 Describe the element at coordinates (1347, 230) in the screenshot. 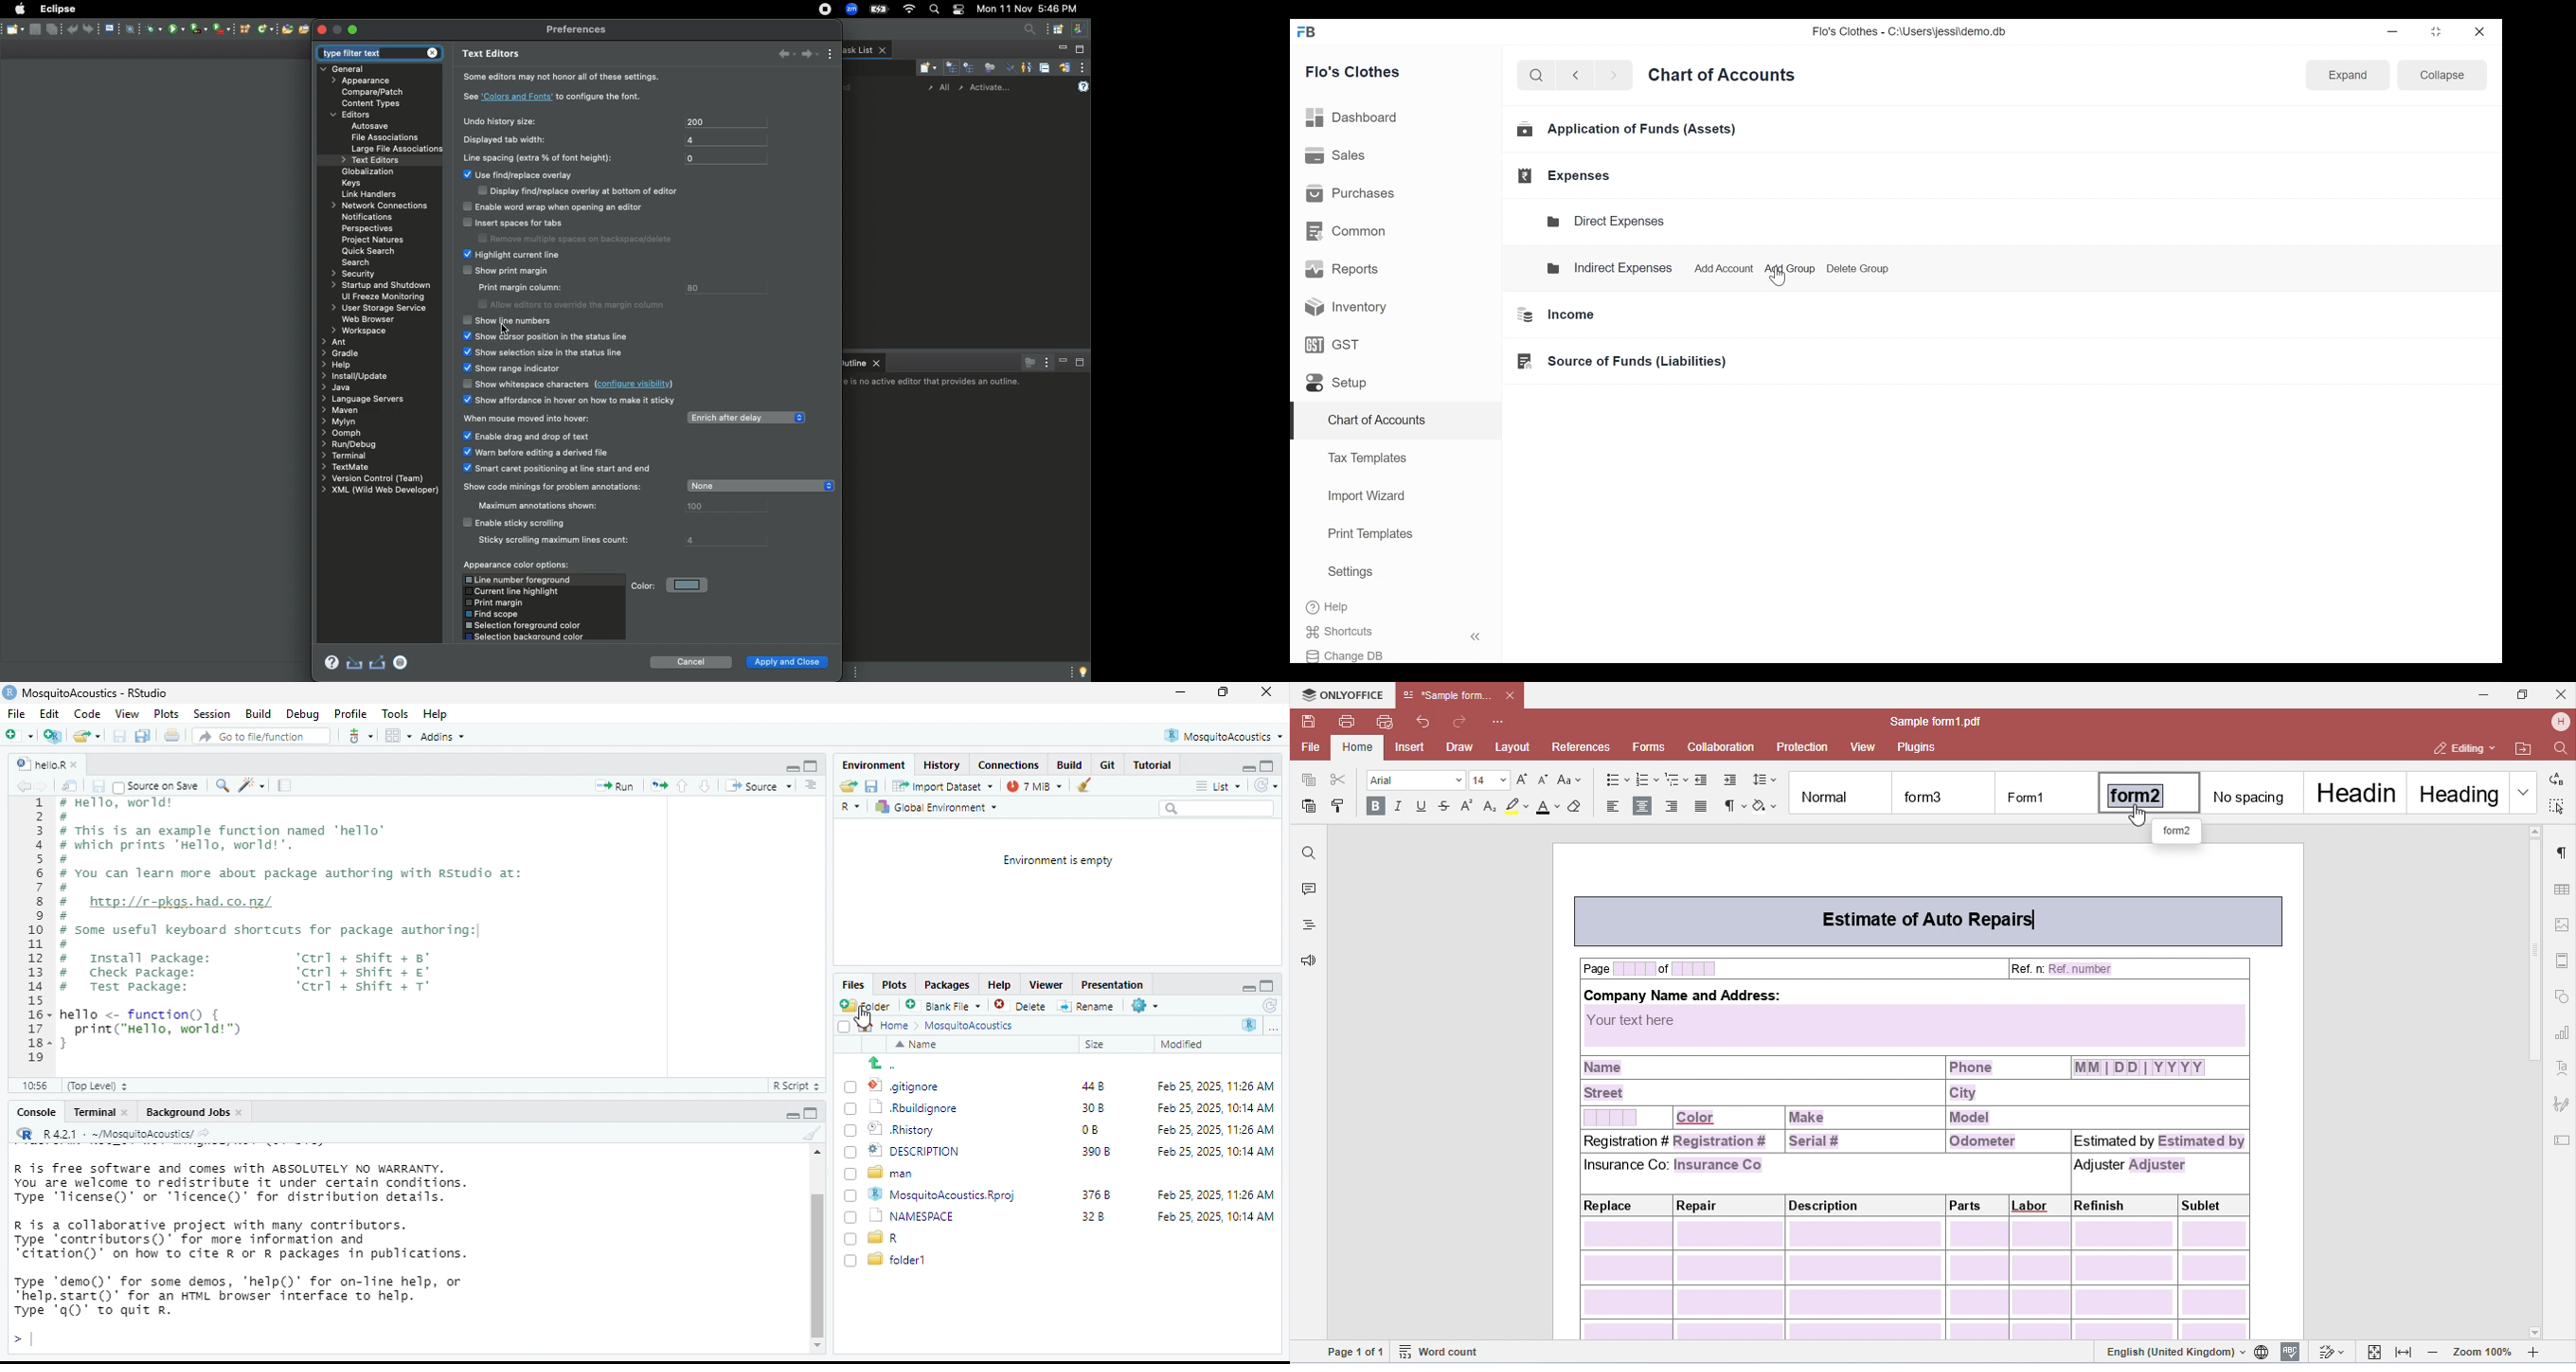

I see `Common` at that location.